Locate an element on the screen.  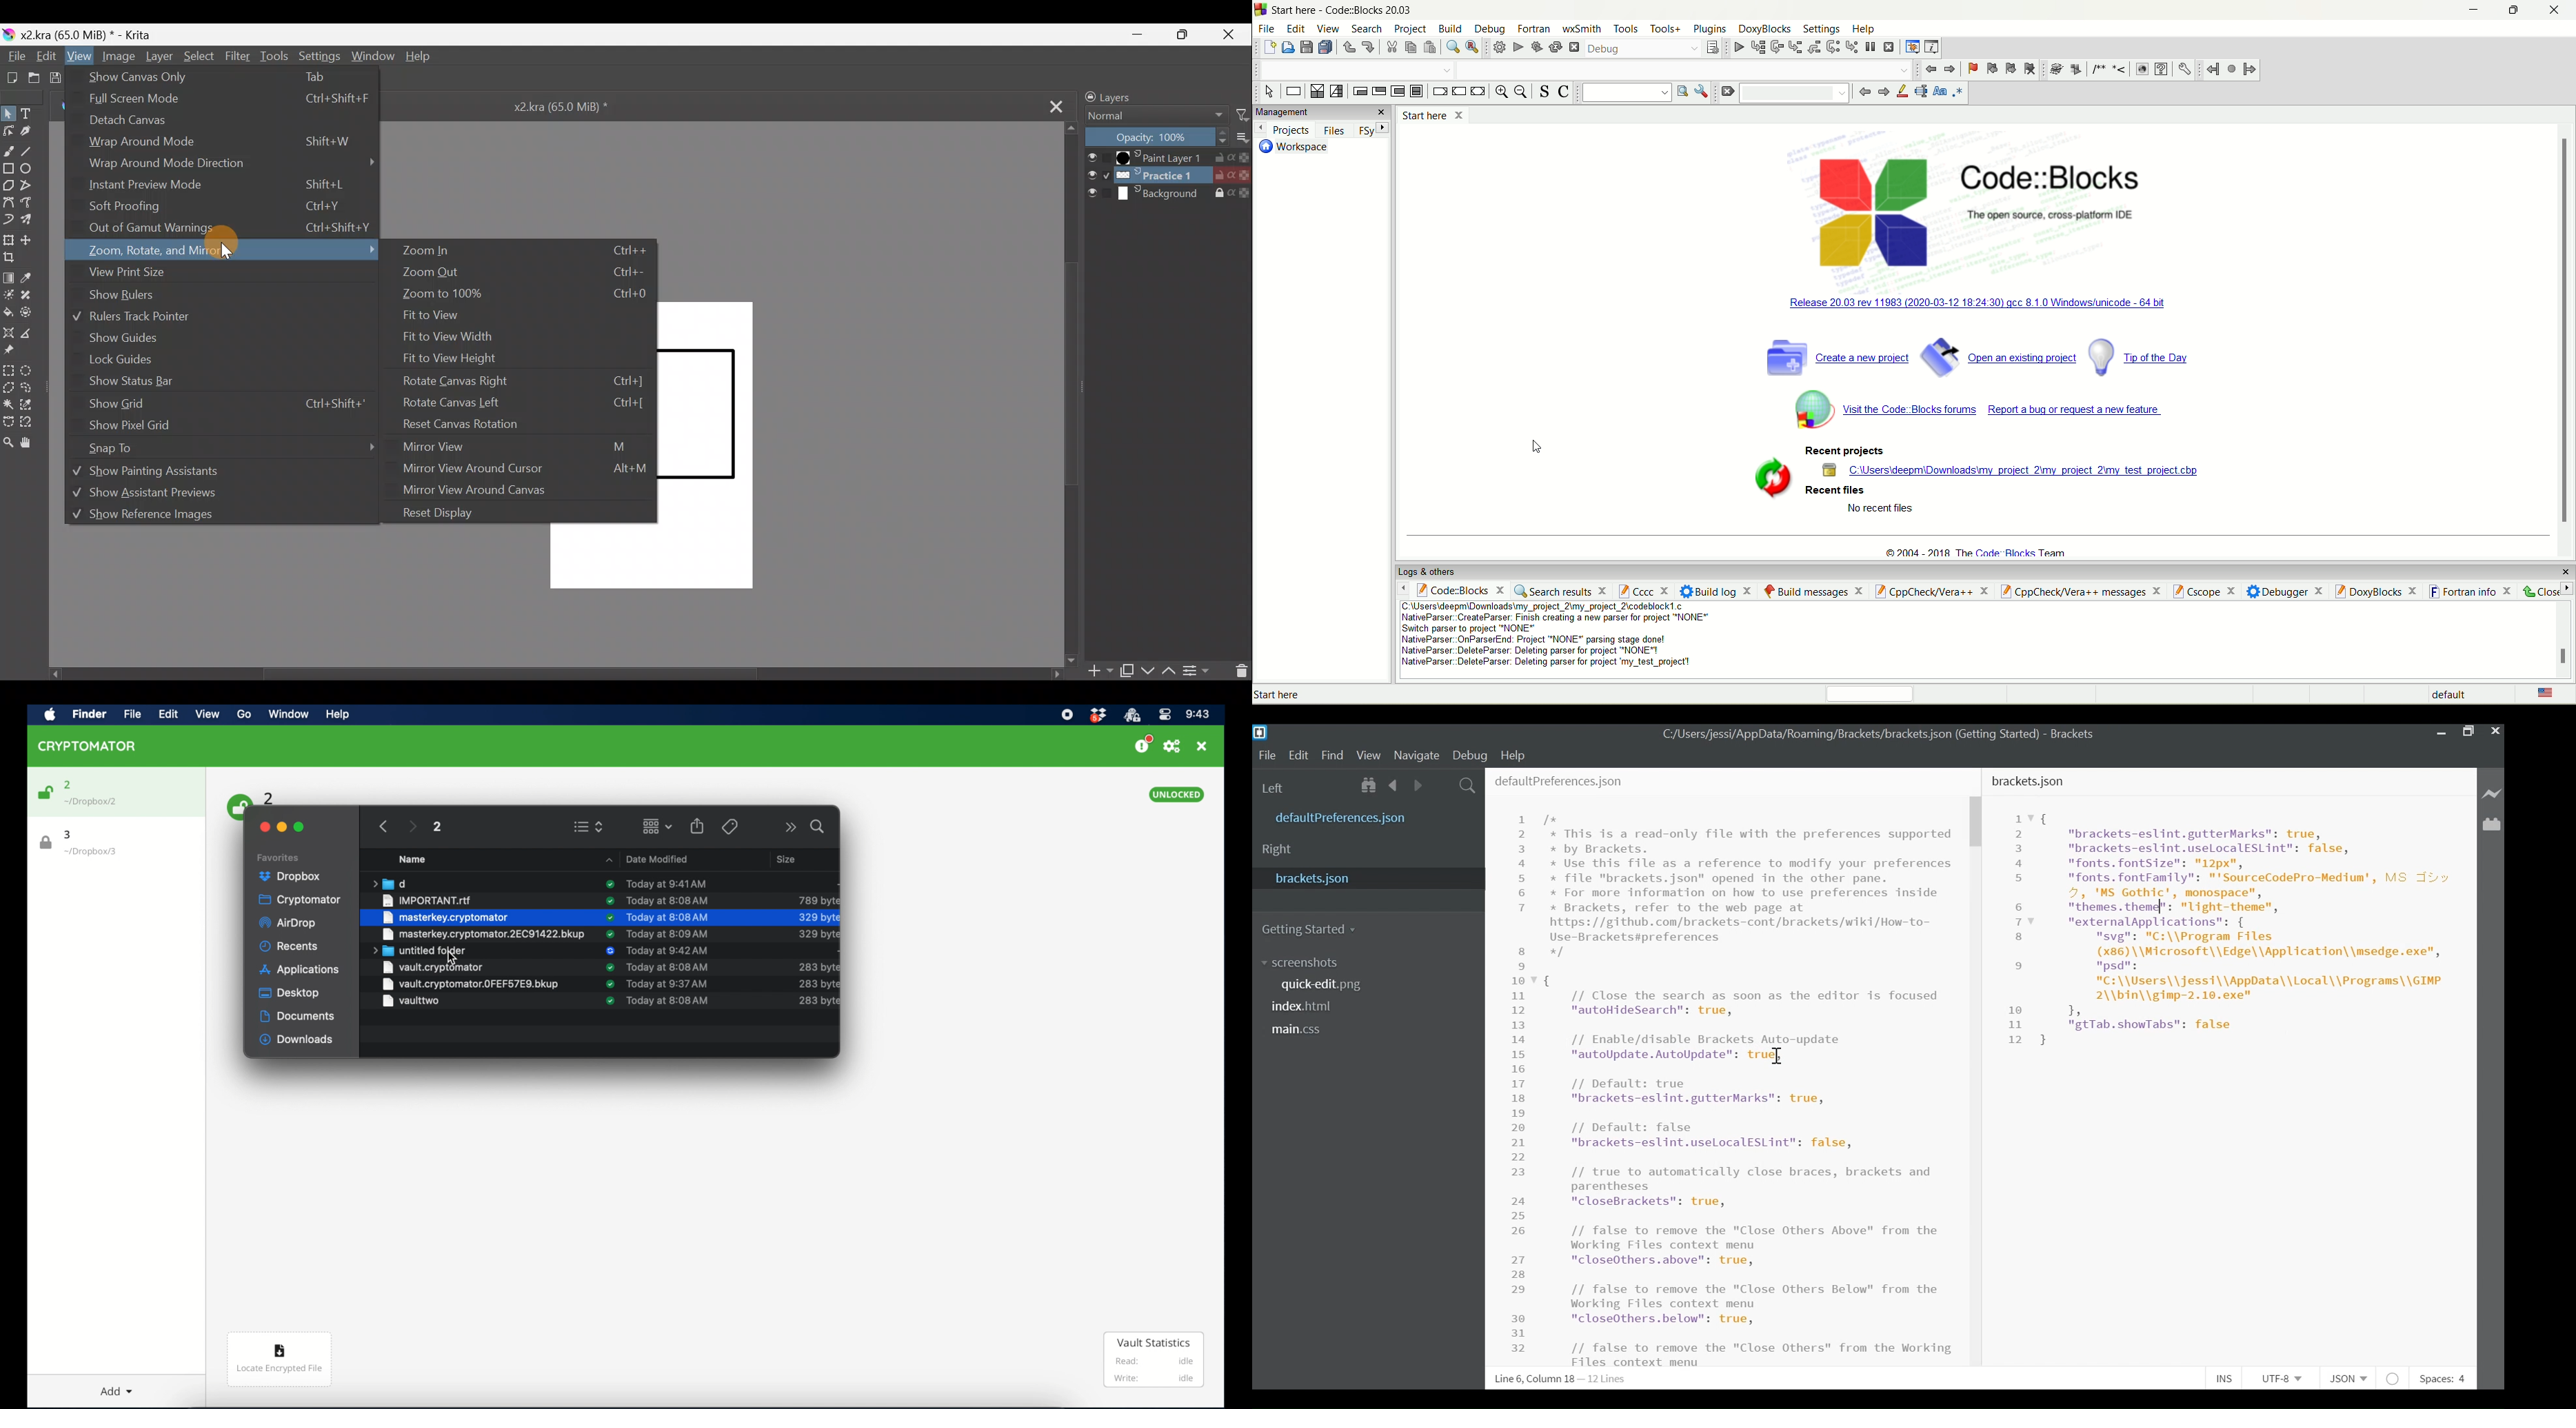
default is located at coordinates (2451, 696).